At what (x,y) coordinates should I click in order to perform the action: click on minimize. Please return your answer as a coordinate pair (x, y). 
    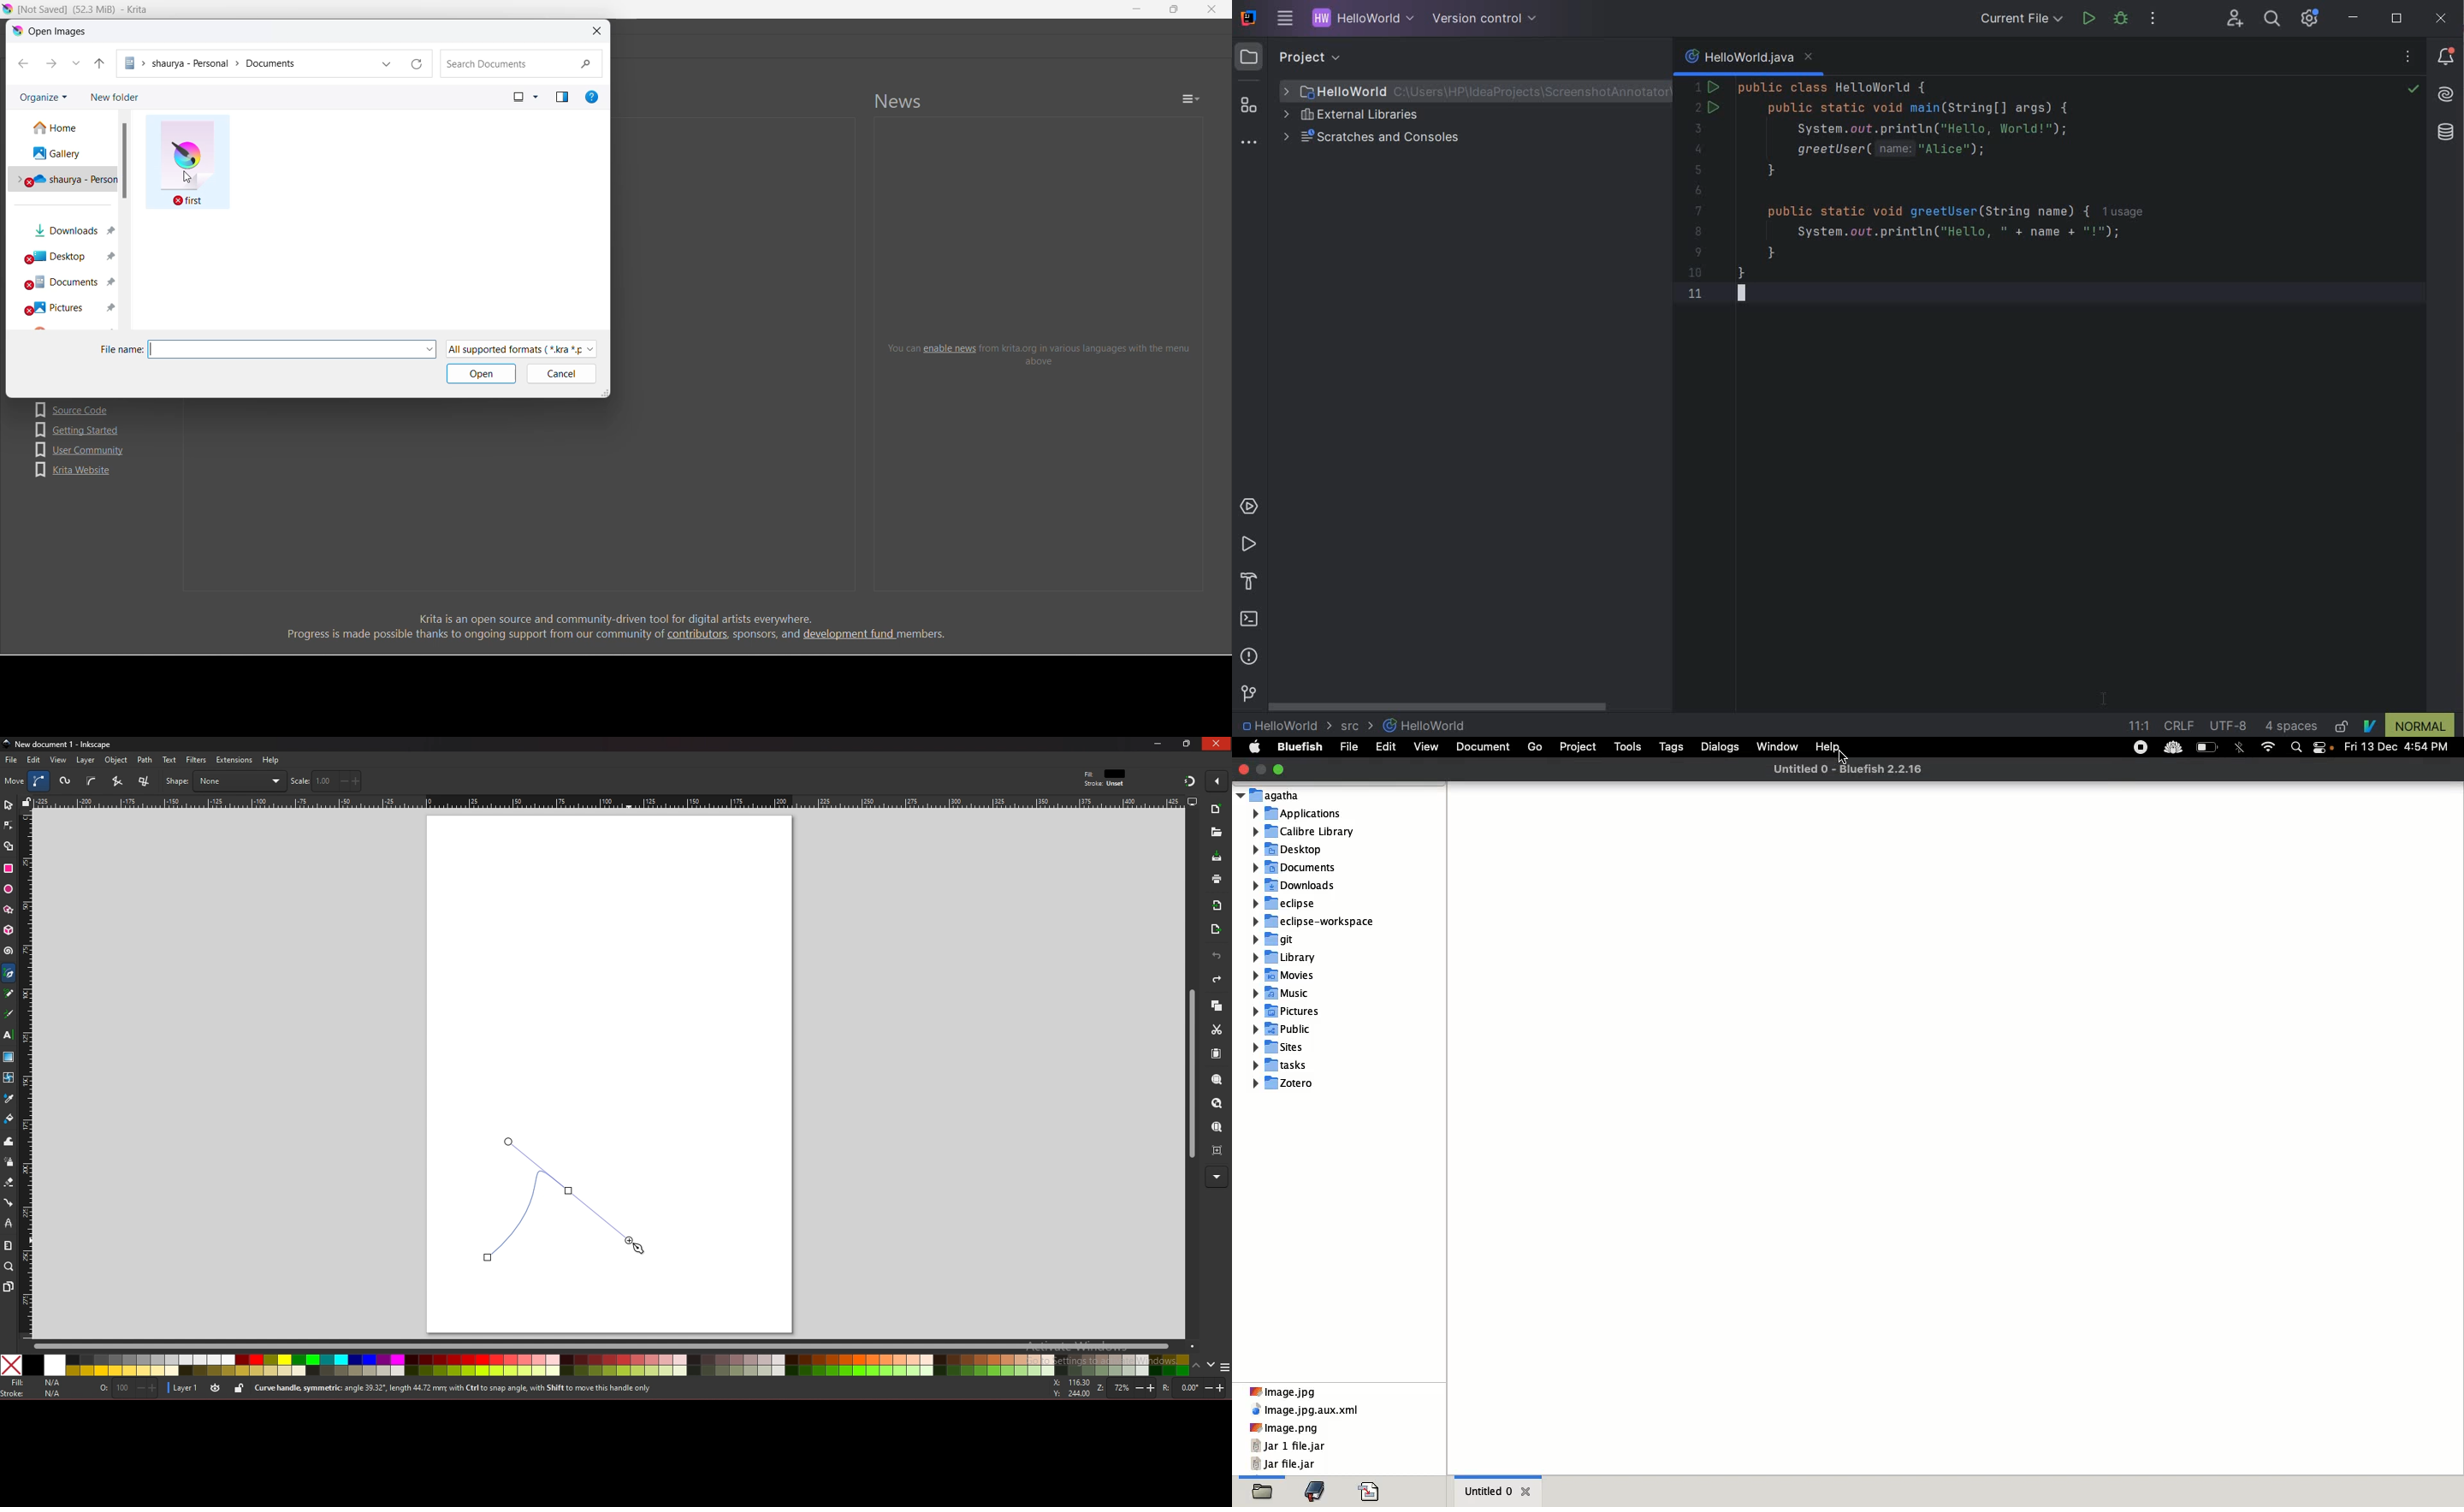
    Looking at the image, I should click on (1158, 743).